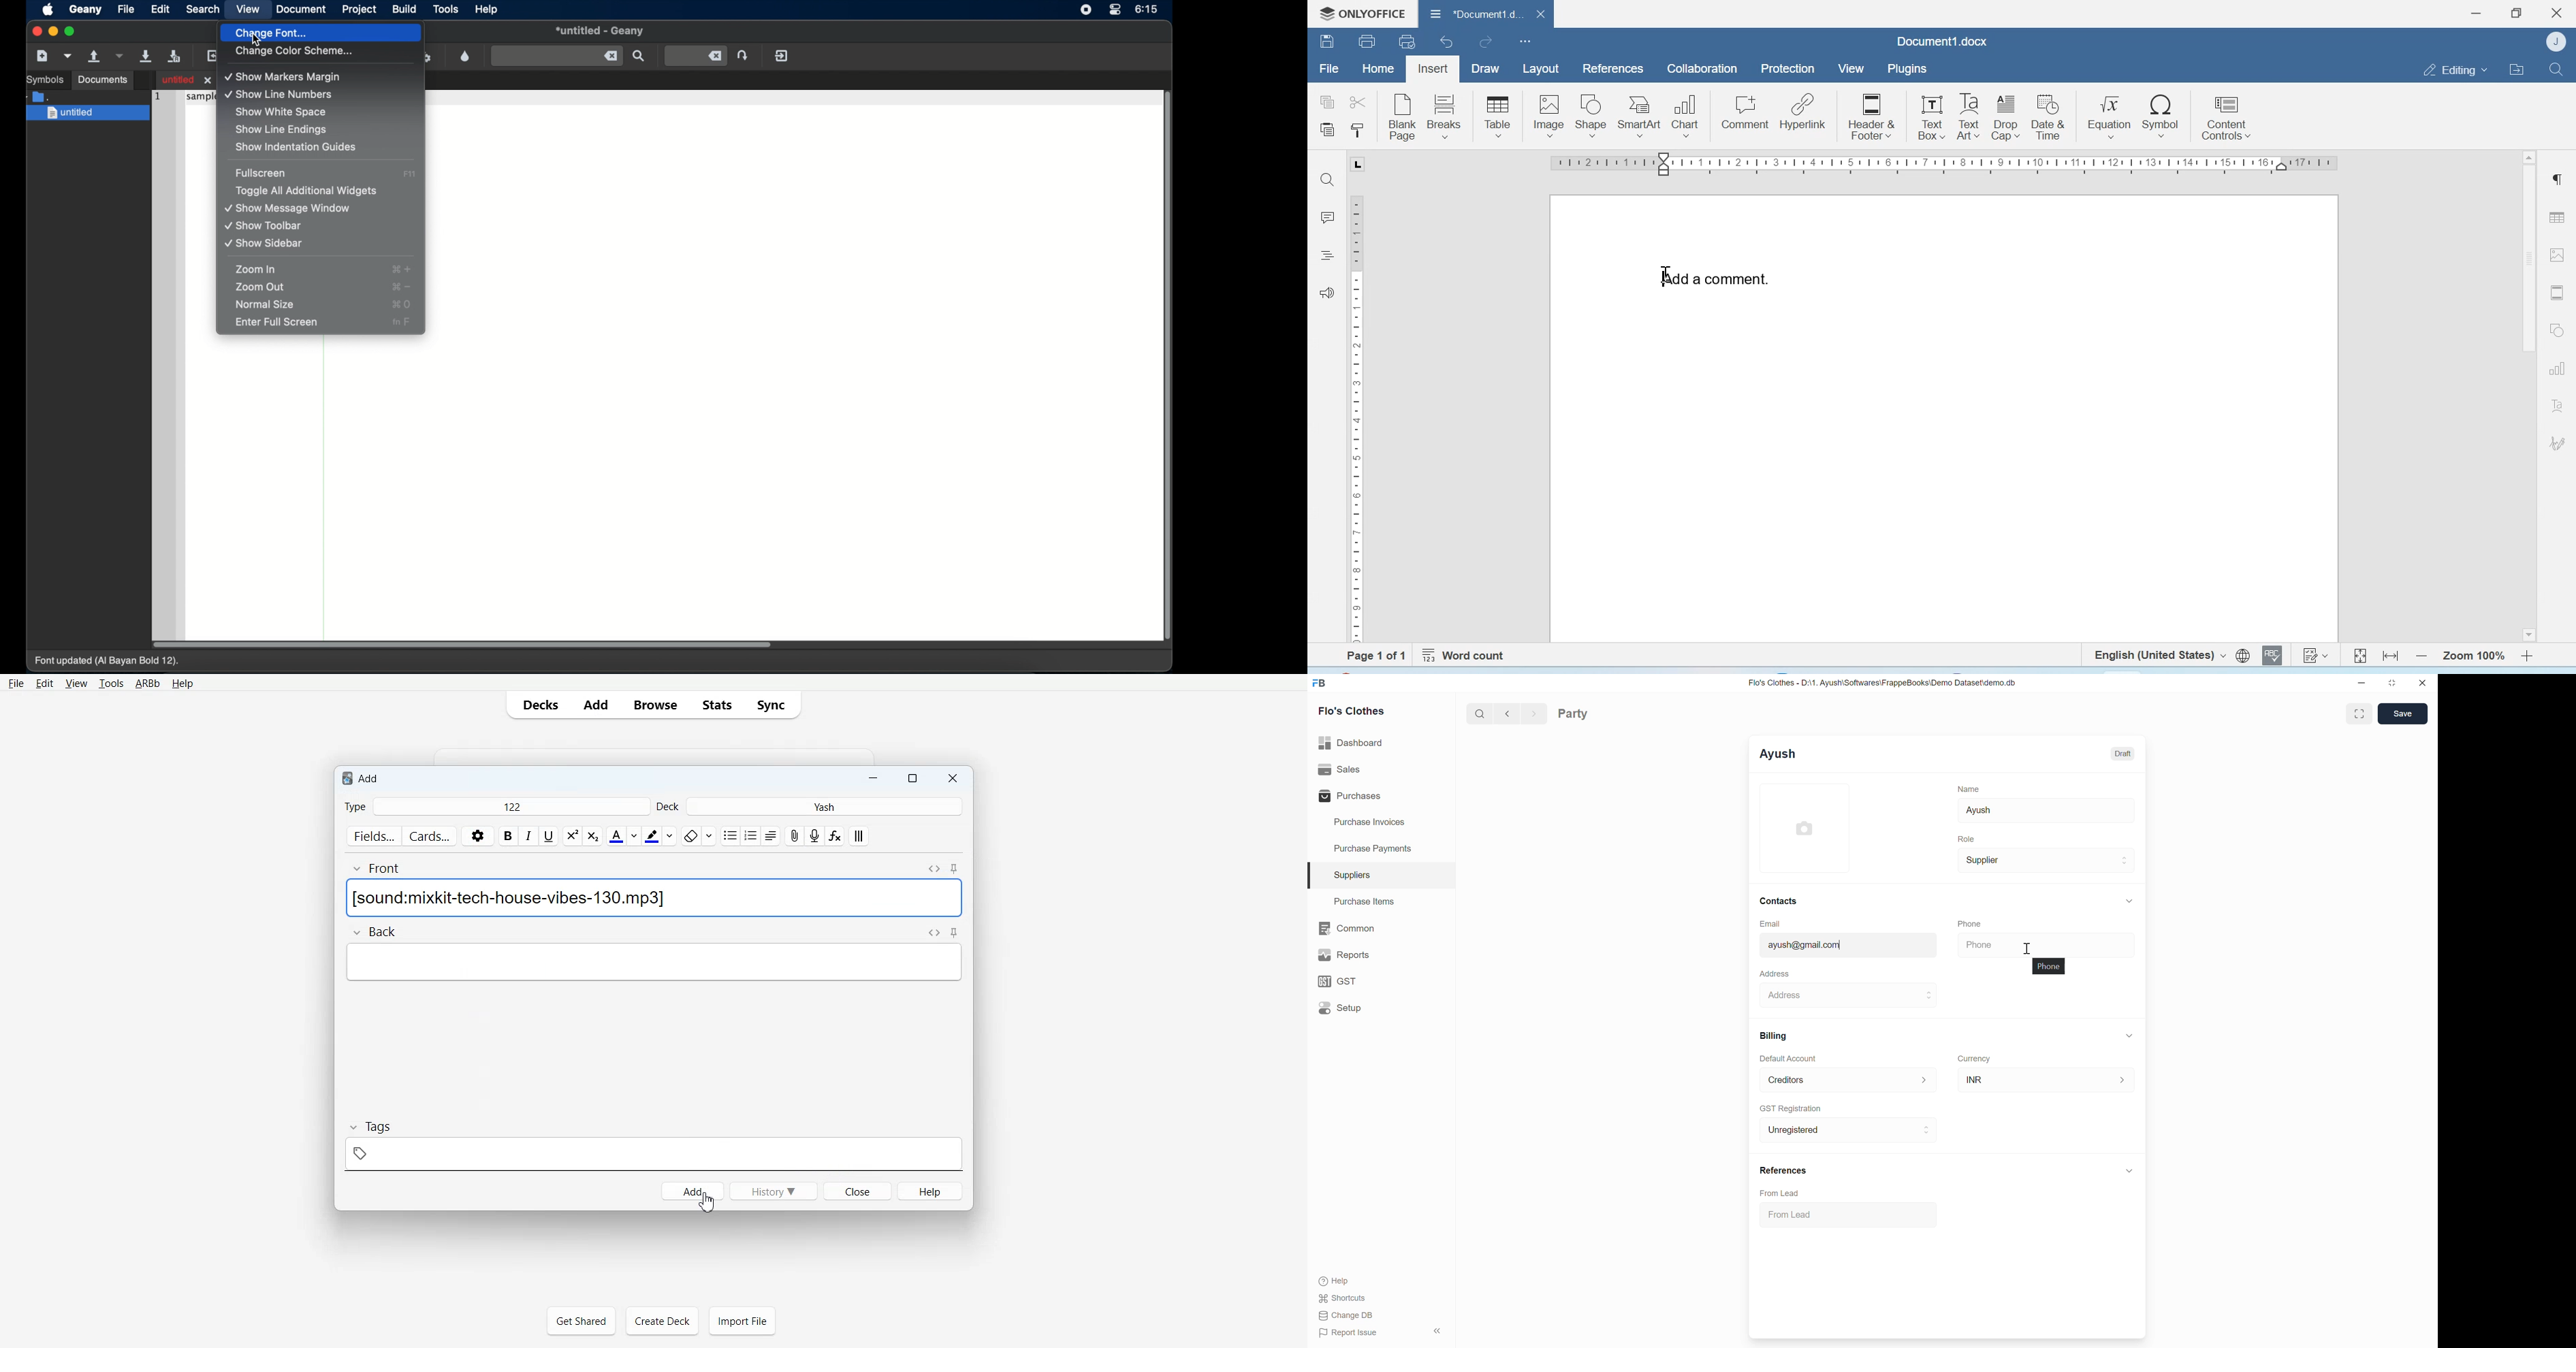  What do you see at coordinates (1475, 12) in the screenshot?
I see `Document1.docx` at bounding box center [1475, 12].